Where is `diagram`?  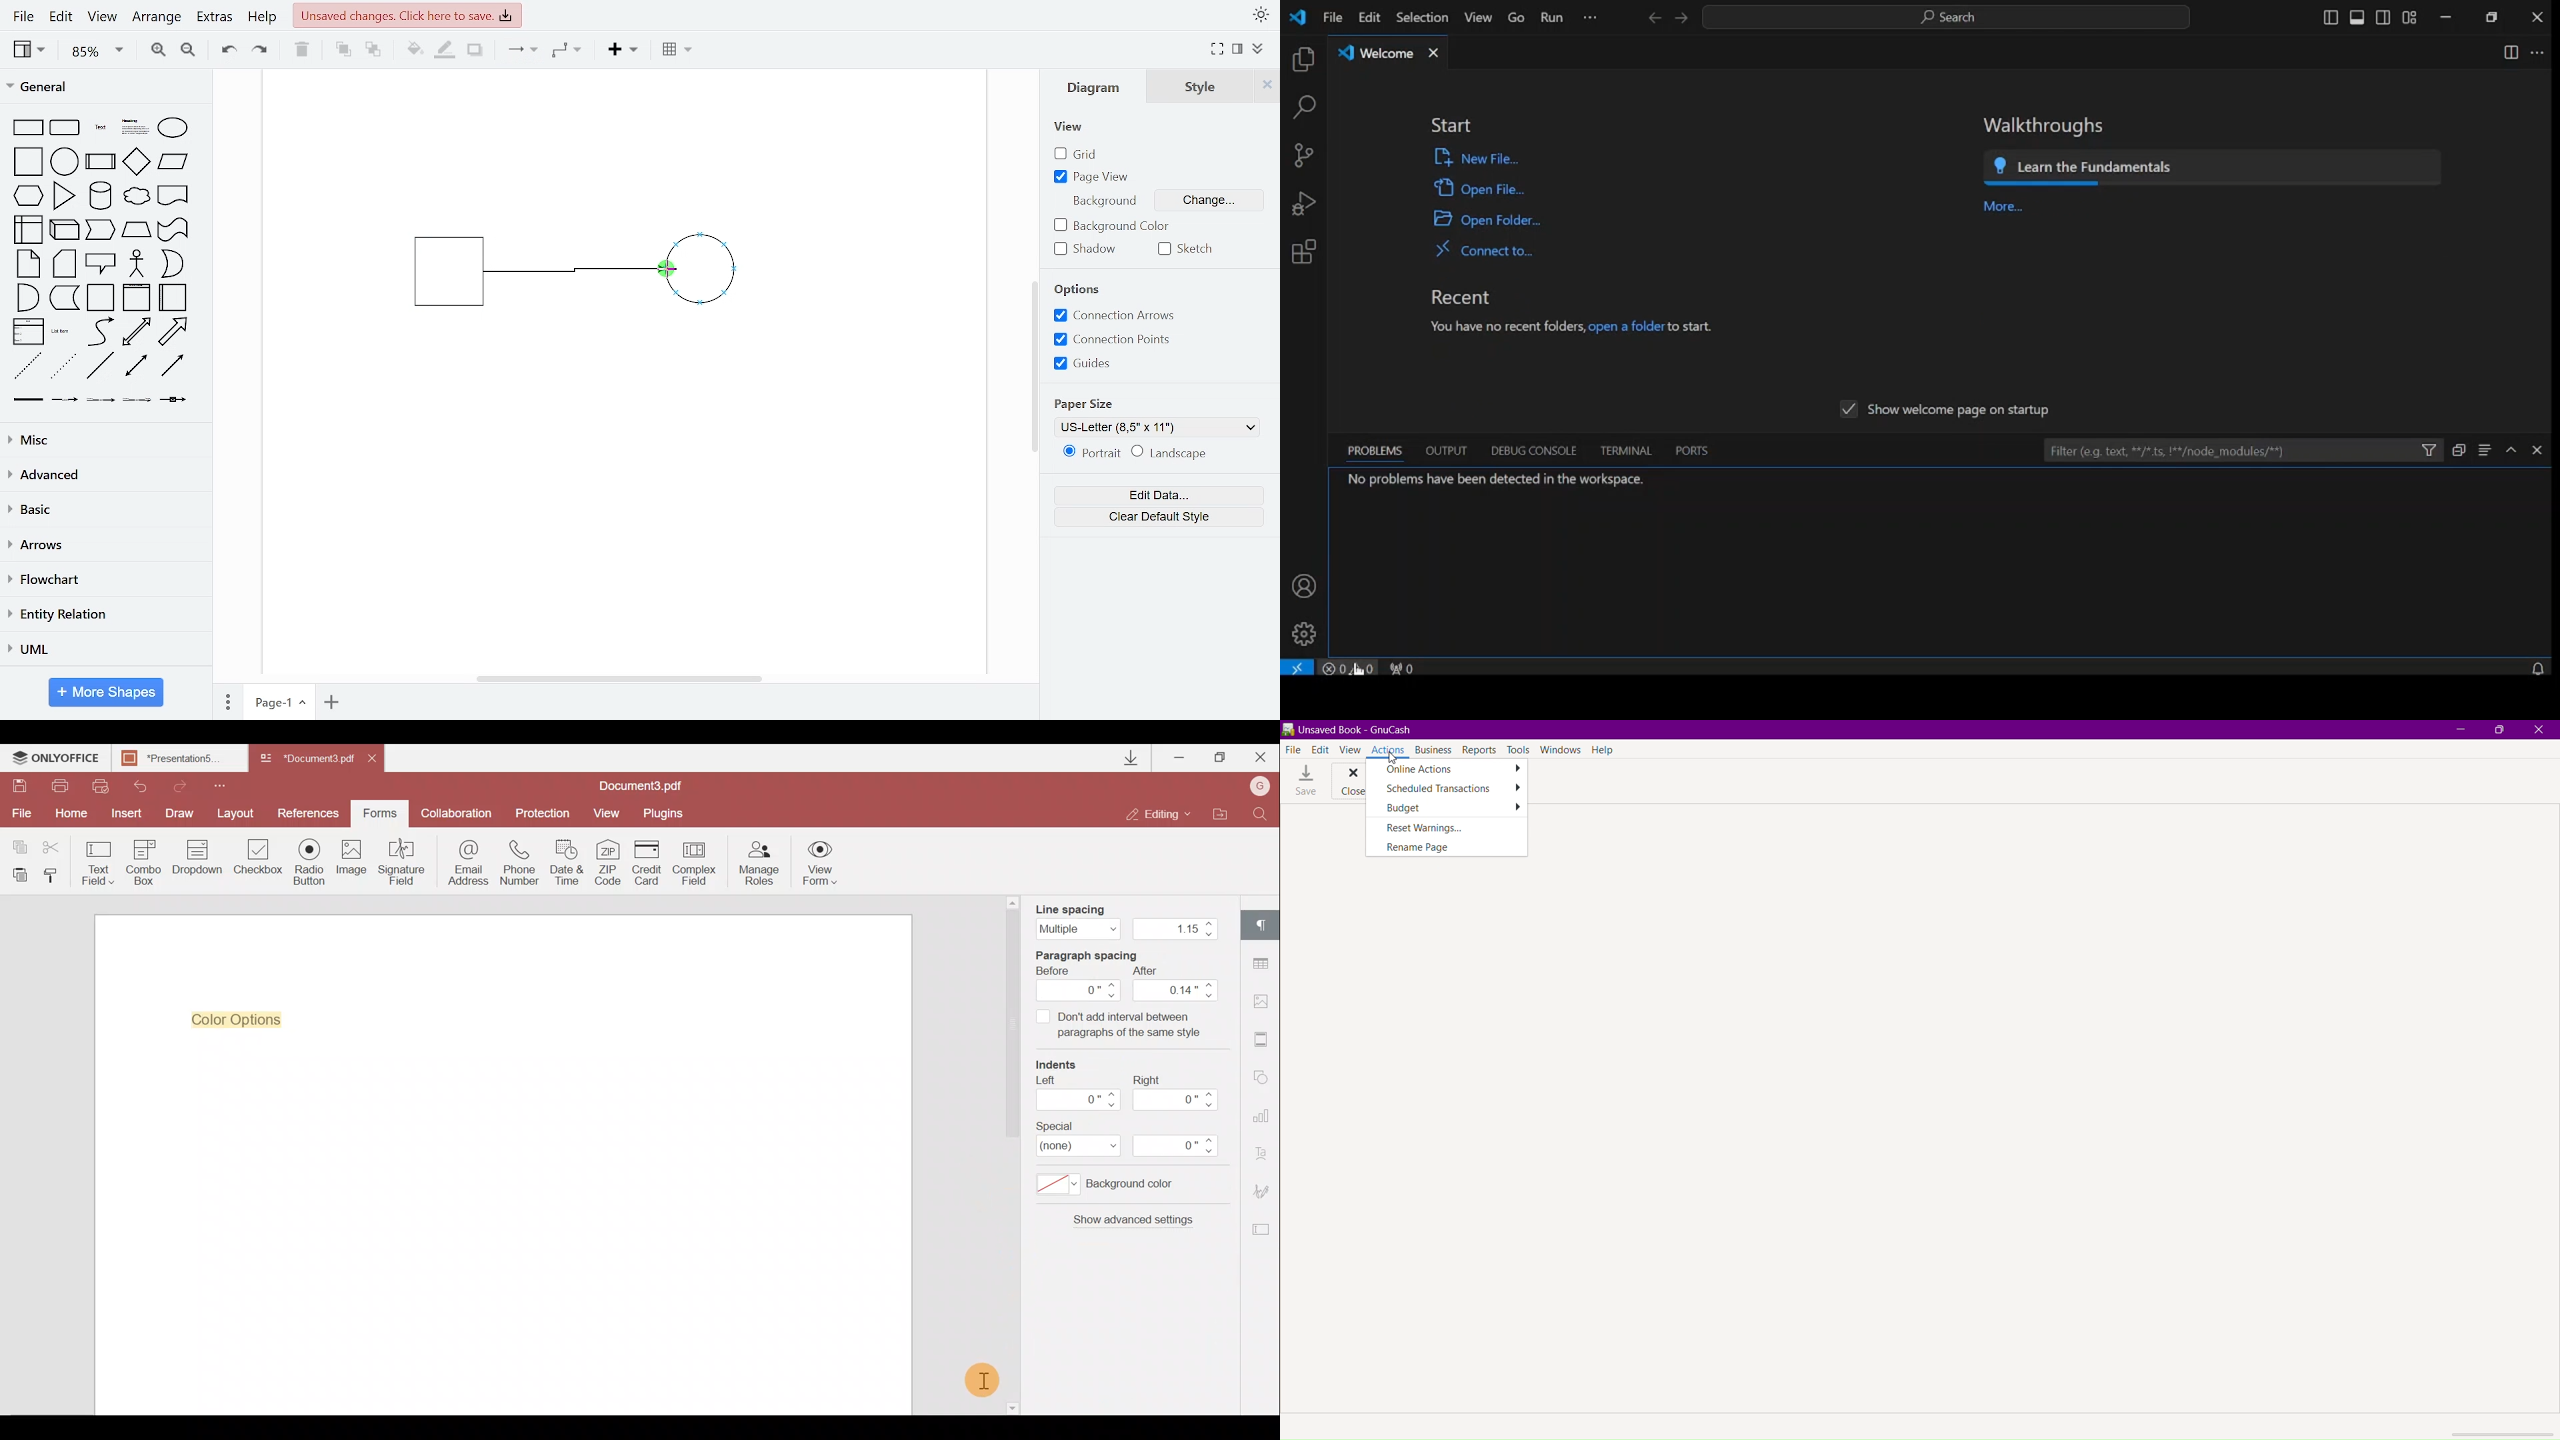 diagram is located at coordinates (1098, 86).